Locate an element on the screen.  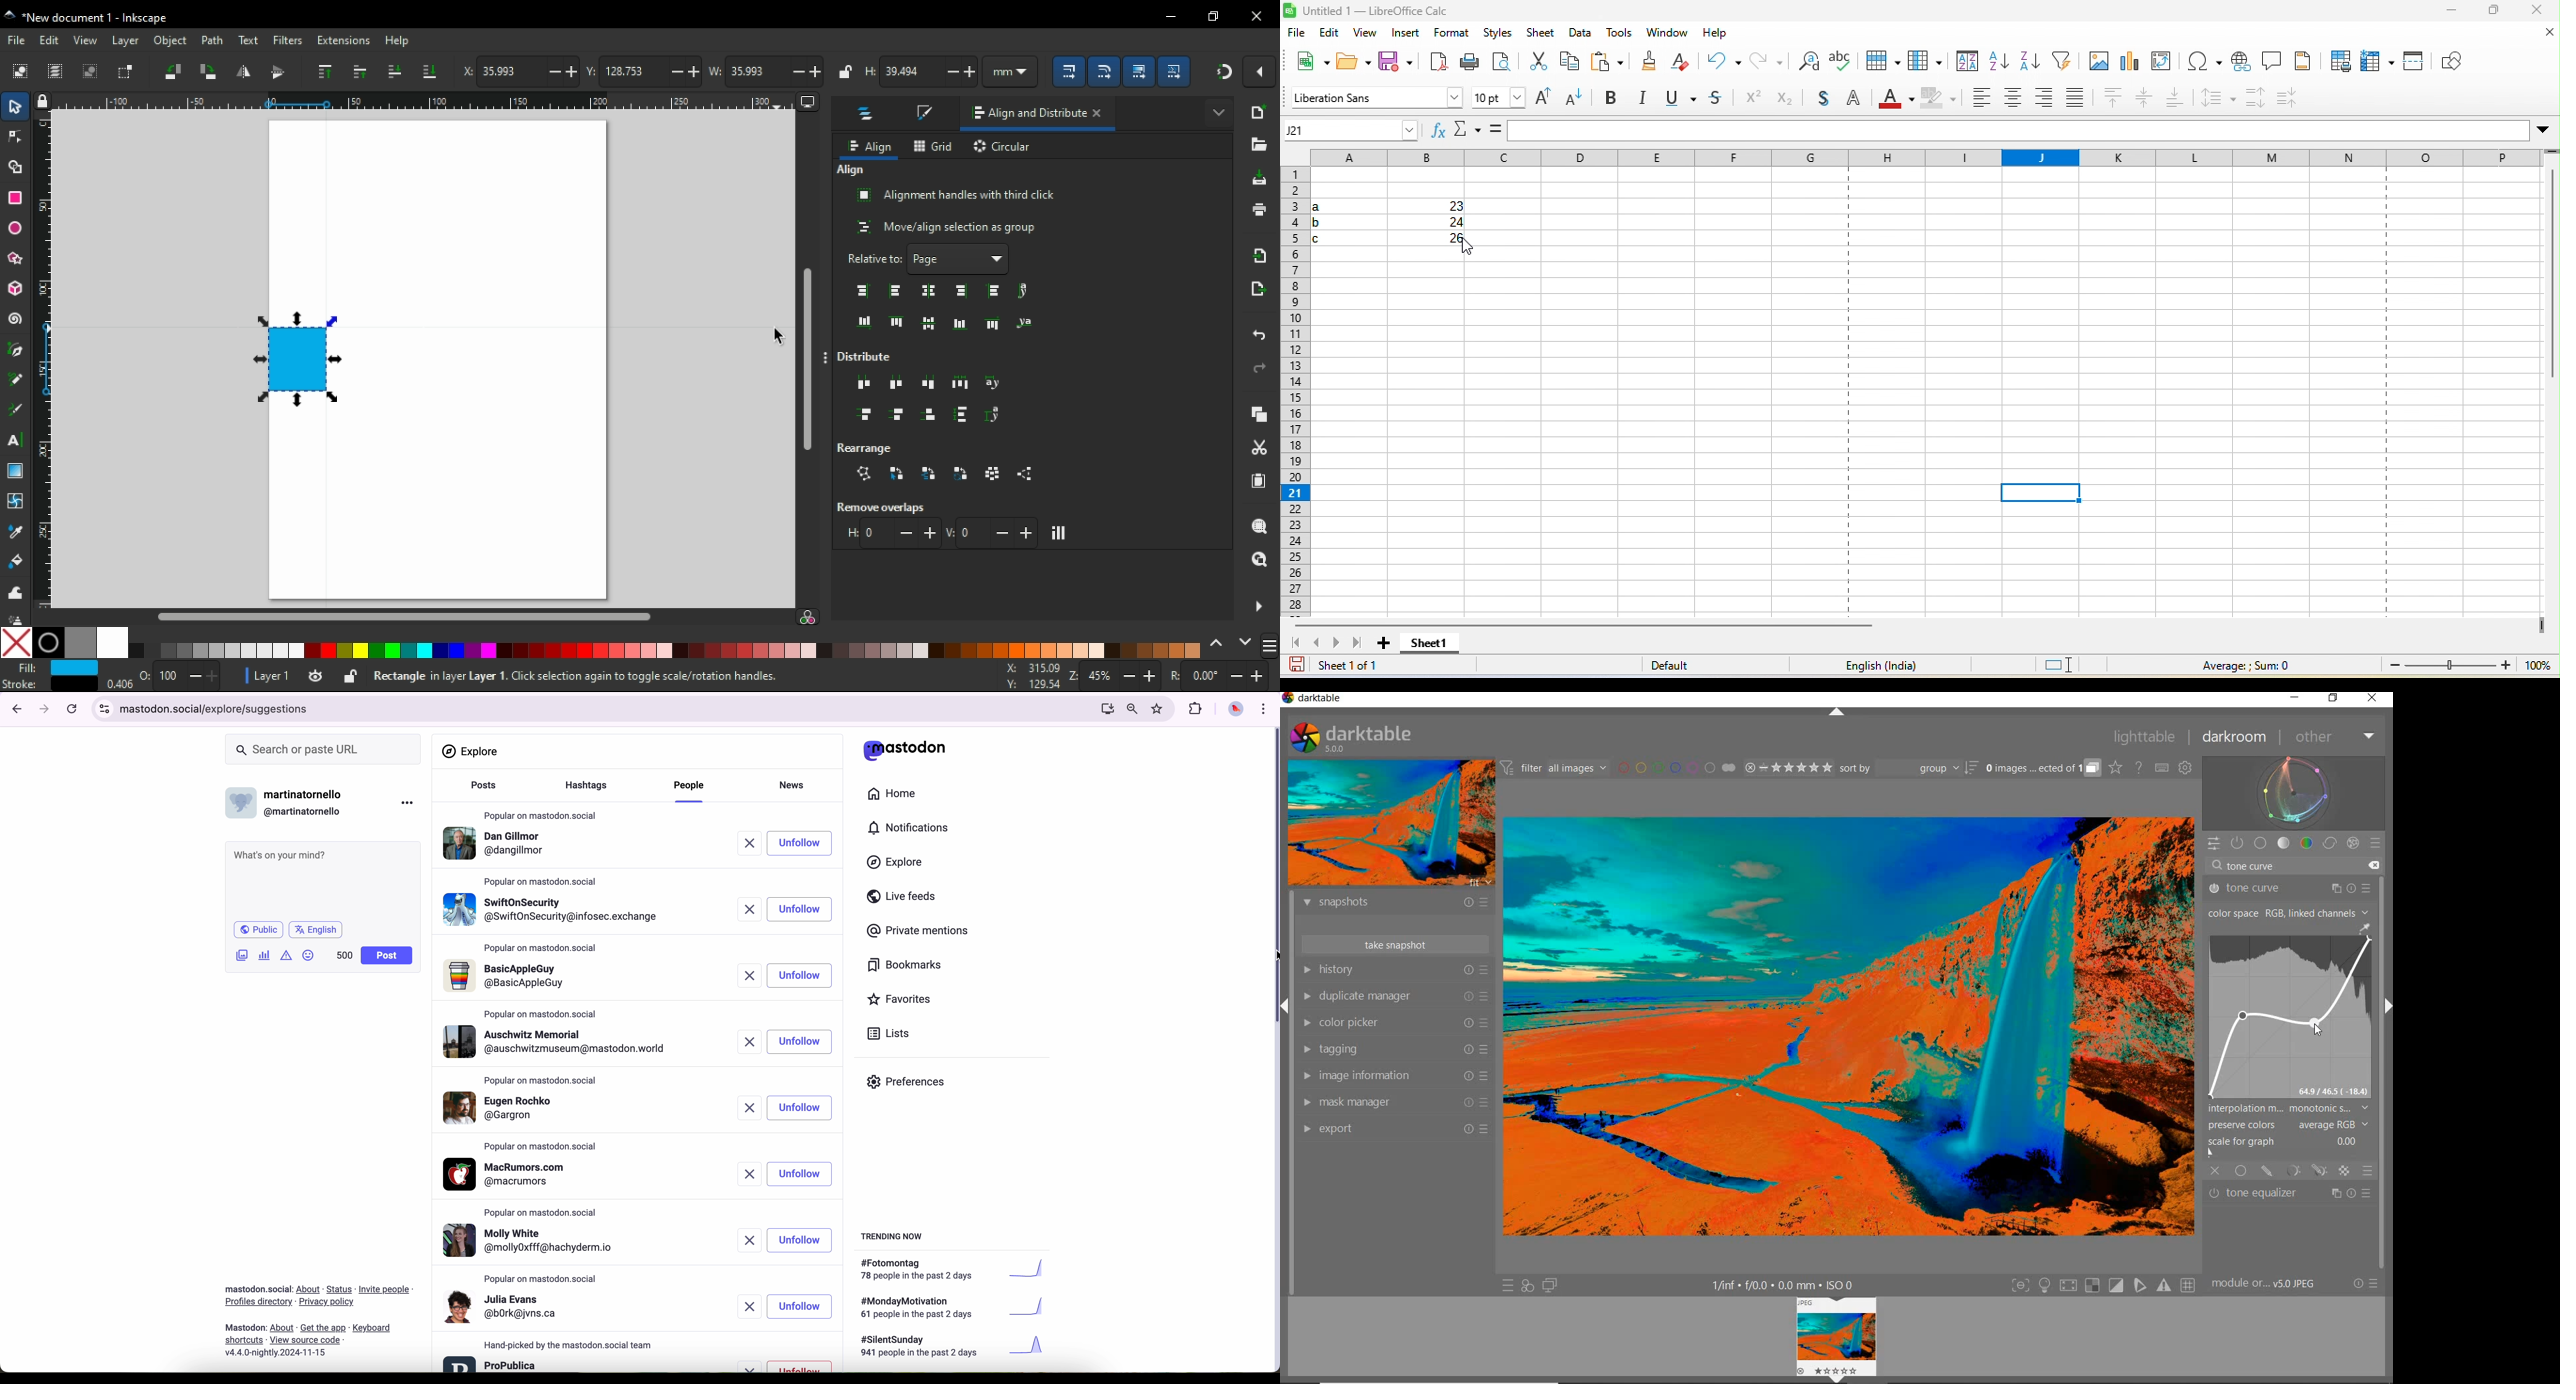
EXPAND GROUPED IMAGES is located at coordinates (2044, 768).